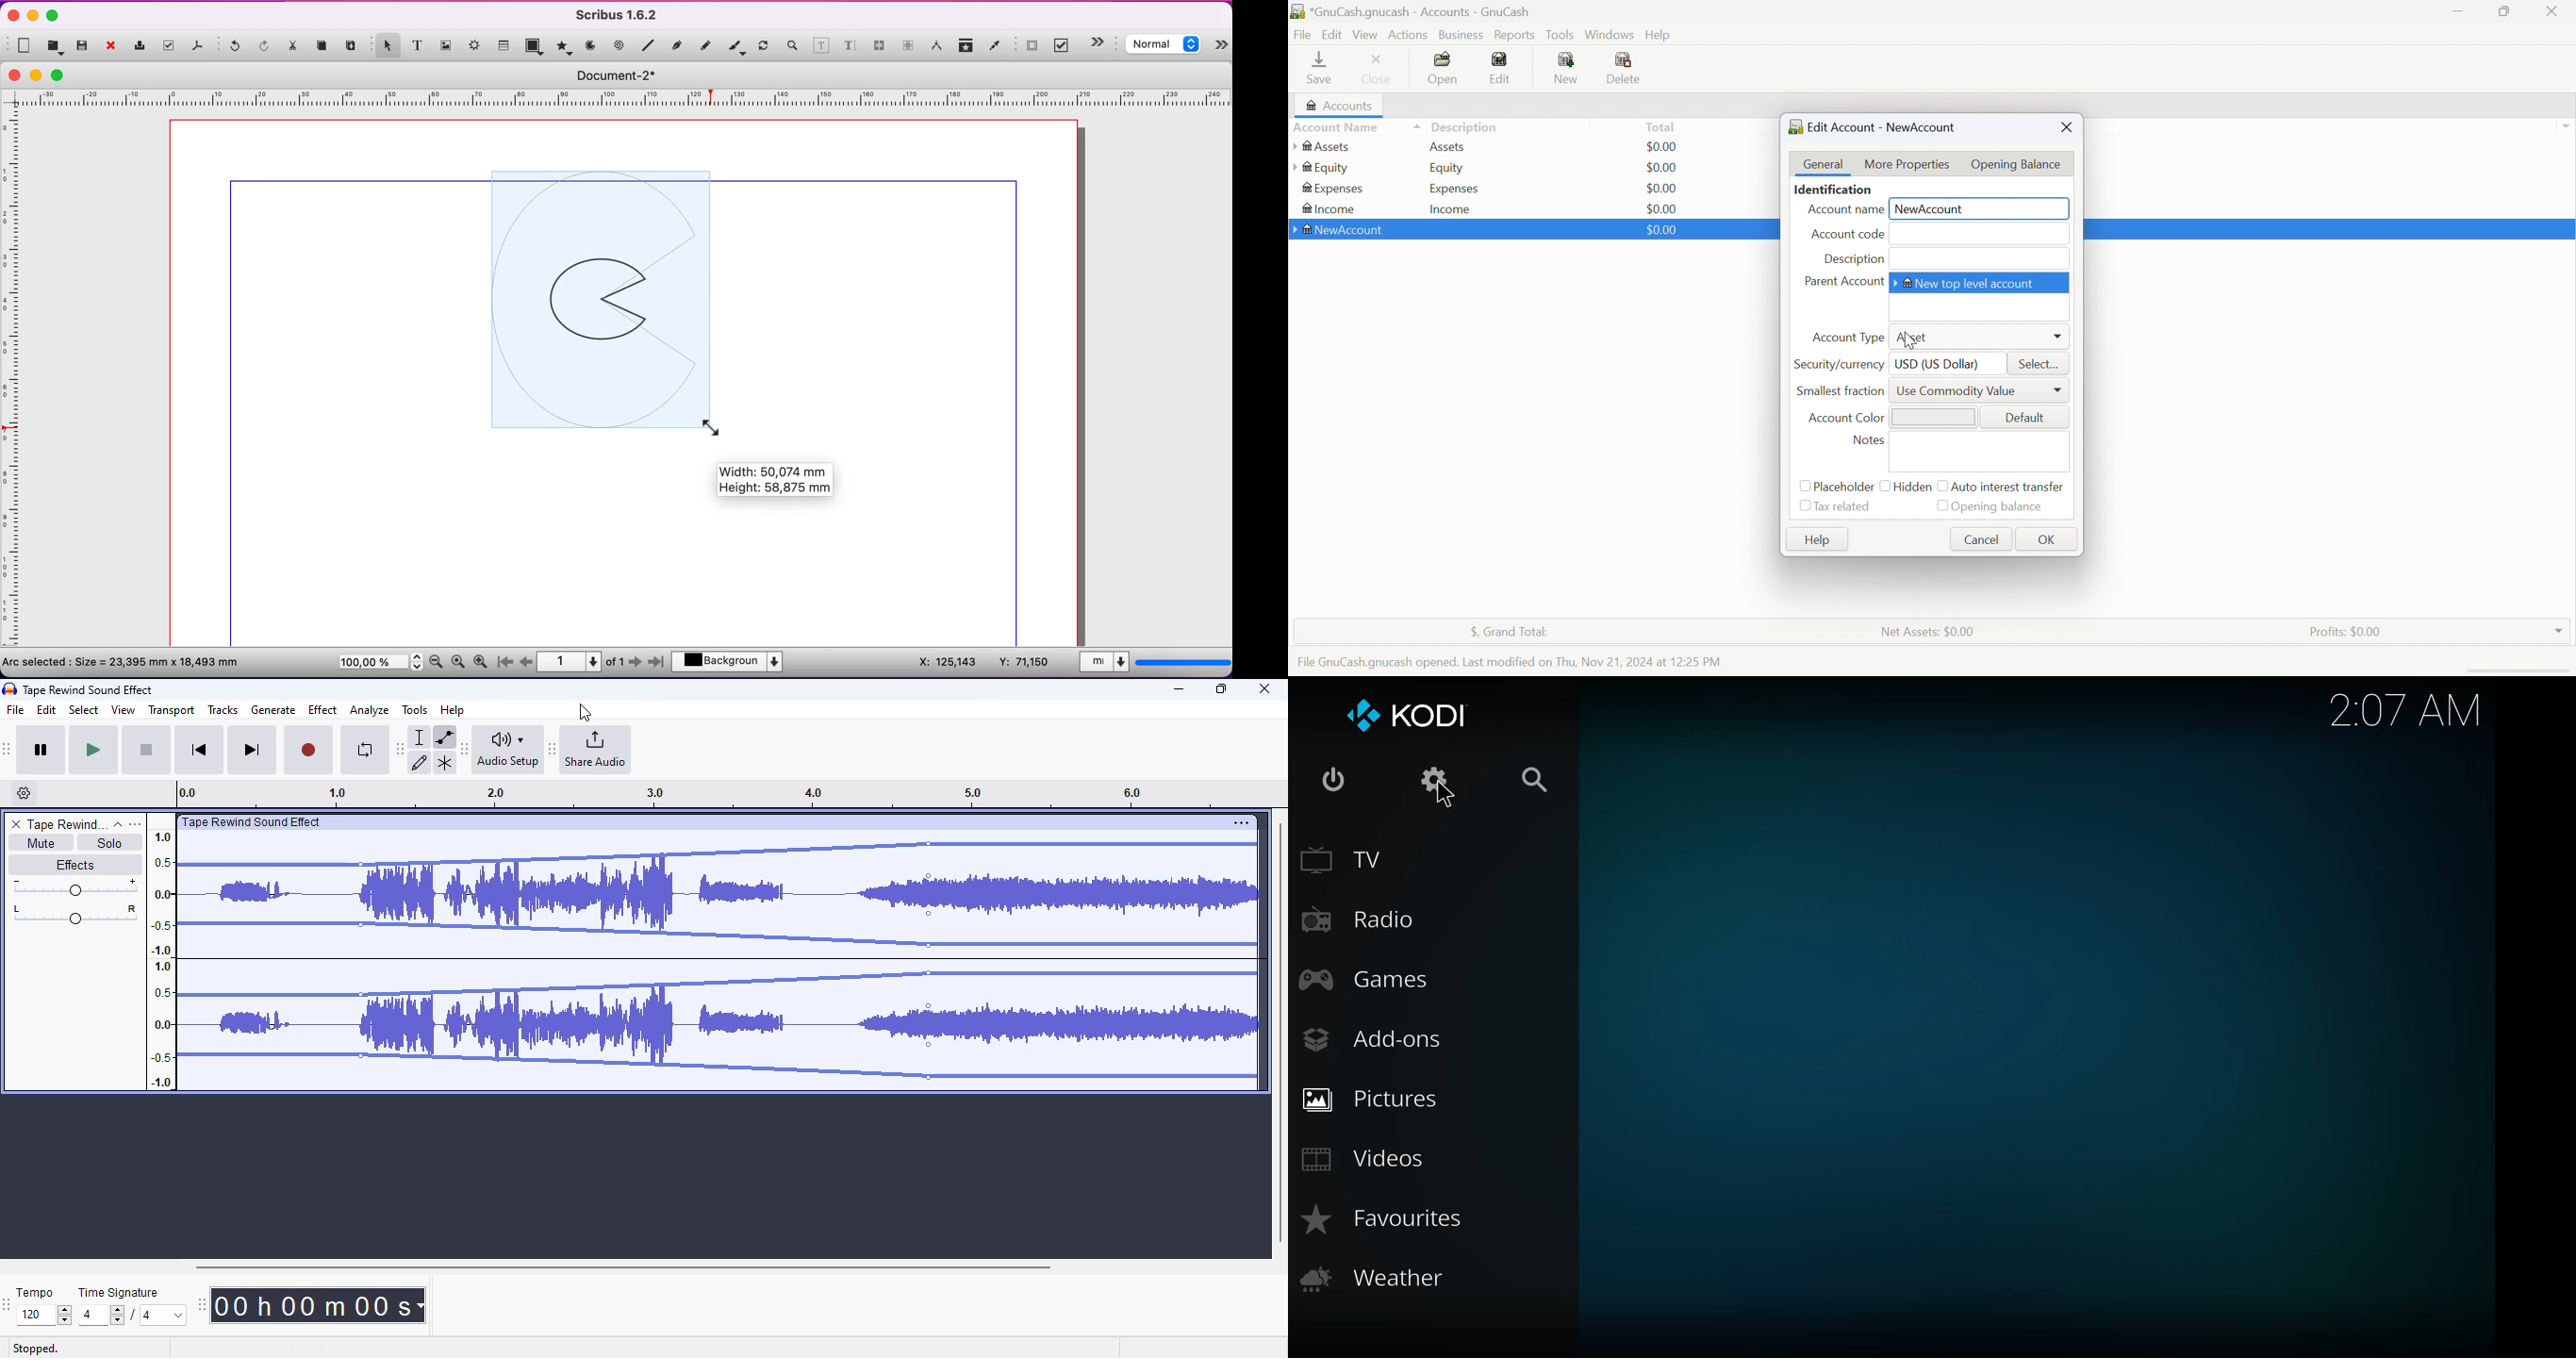 This screenshot has width=2576, height=1372. Describe the element at coordinates (2553, 11) in the screenshot. I see `Close` at that location.